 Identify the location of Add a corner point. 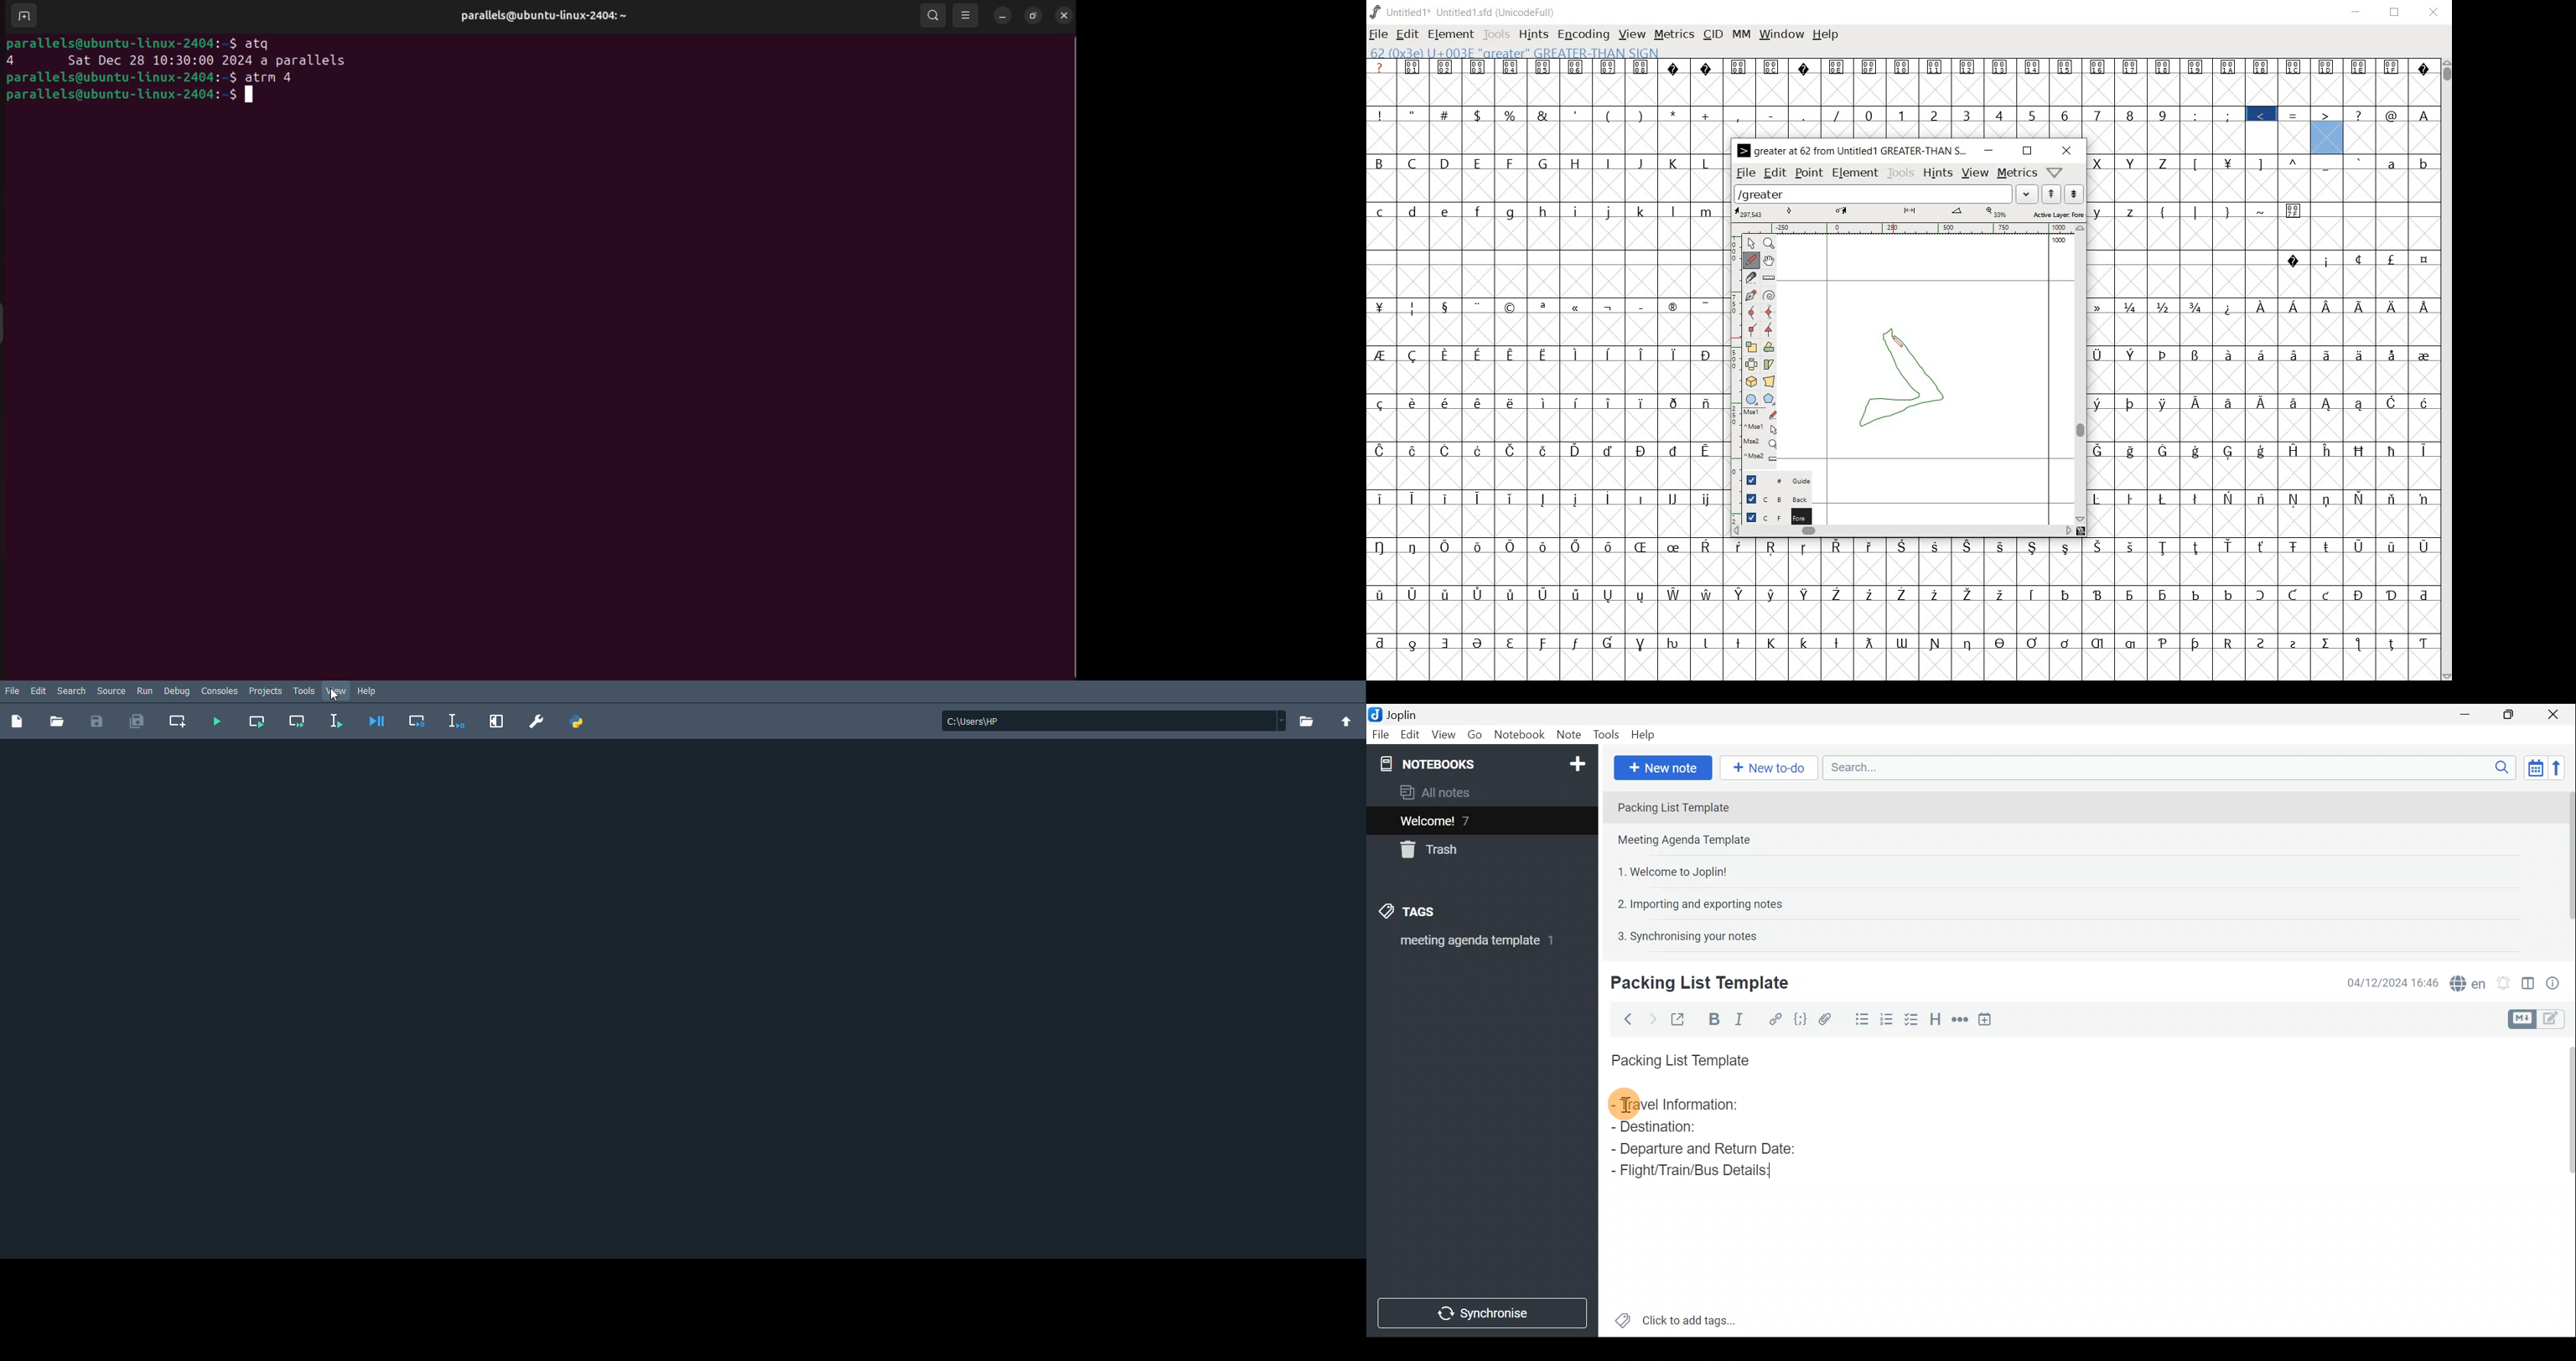
(1769, 329).